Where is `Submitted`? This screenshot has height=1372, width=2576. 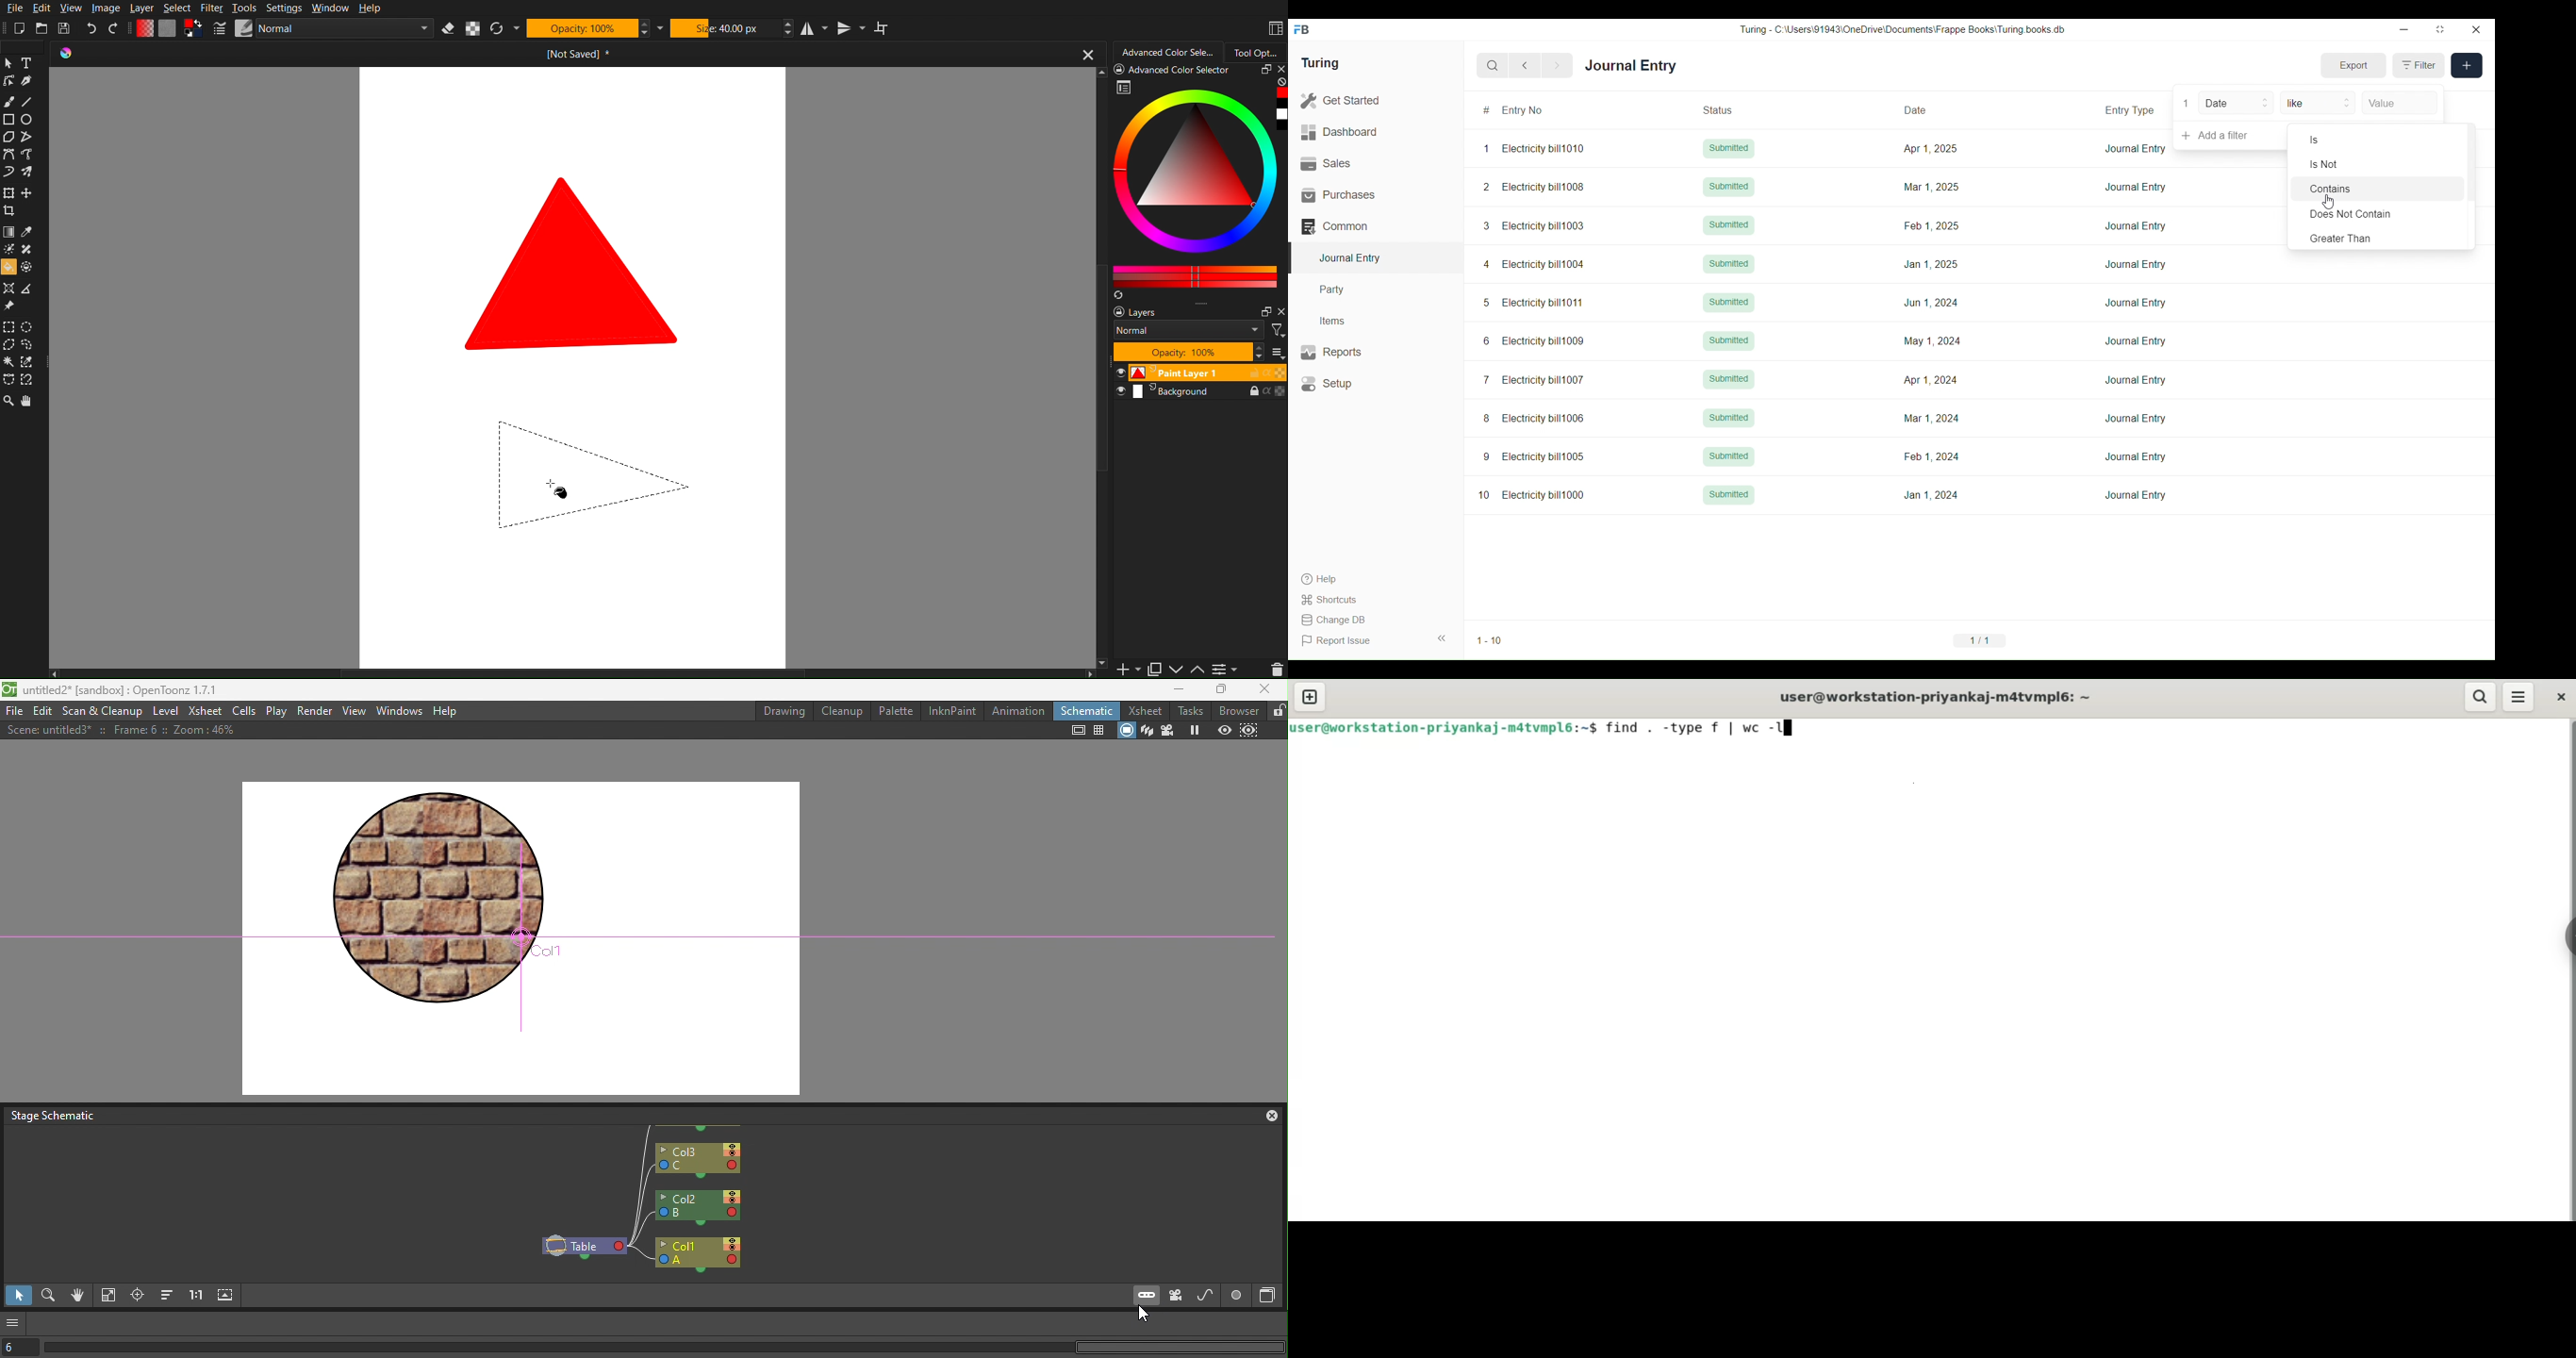
Submitted is located at coordinates (1729, 148).